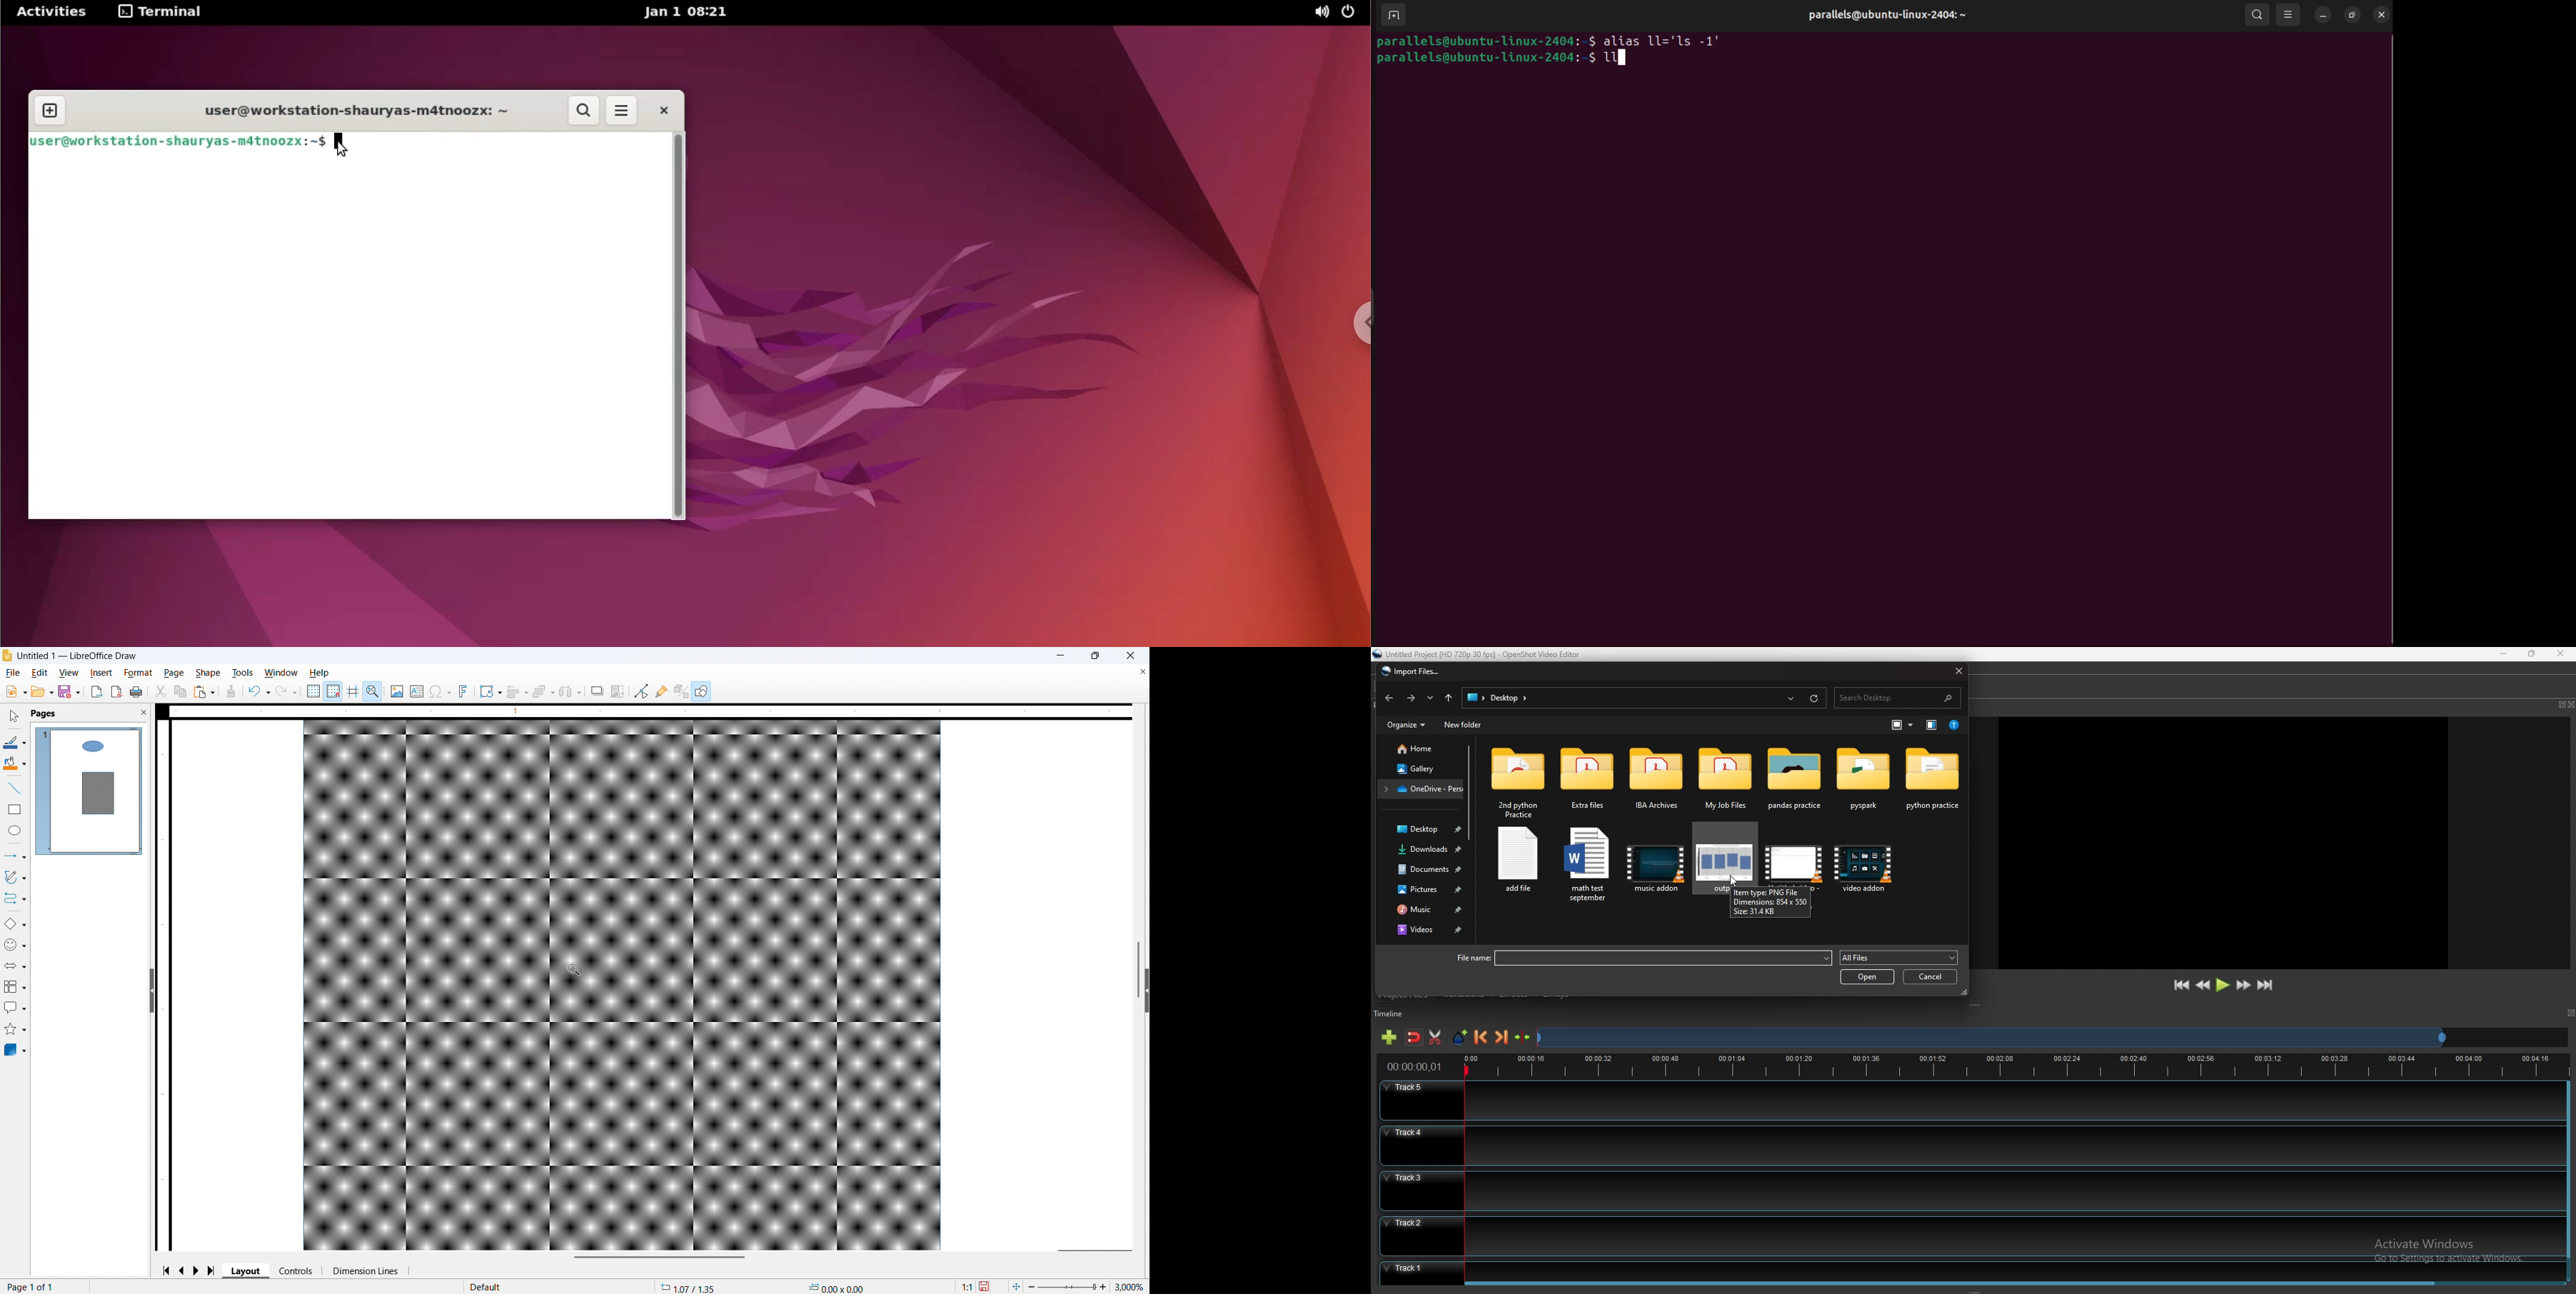 This screenshot has width=2576, height=1316. What do you see at coordinates (2244, 985) in the screenshot?
I see `fast forward` at bounding box center [2244, 985].